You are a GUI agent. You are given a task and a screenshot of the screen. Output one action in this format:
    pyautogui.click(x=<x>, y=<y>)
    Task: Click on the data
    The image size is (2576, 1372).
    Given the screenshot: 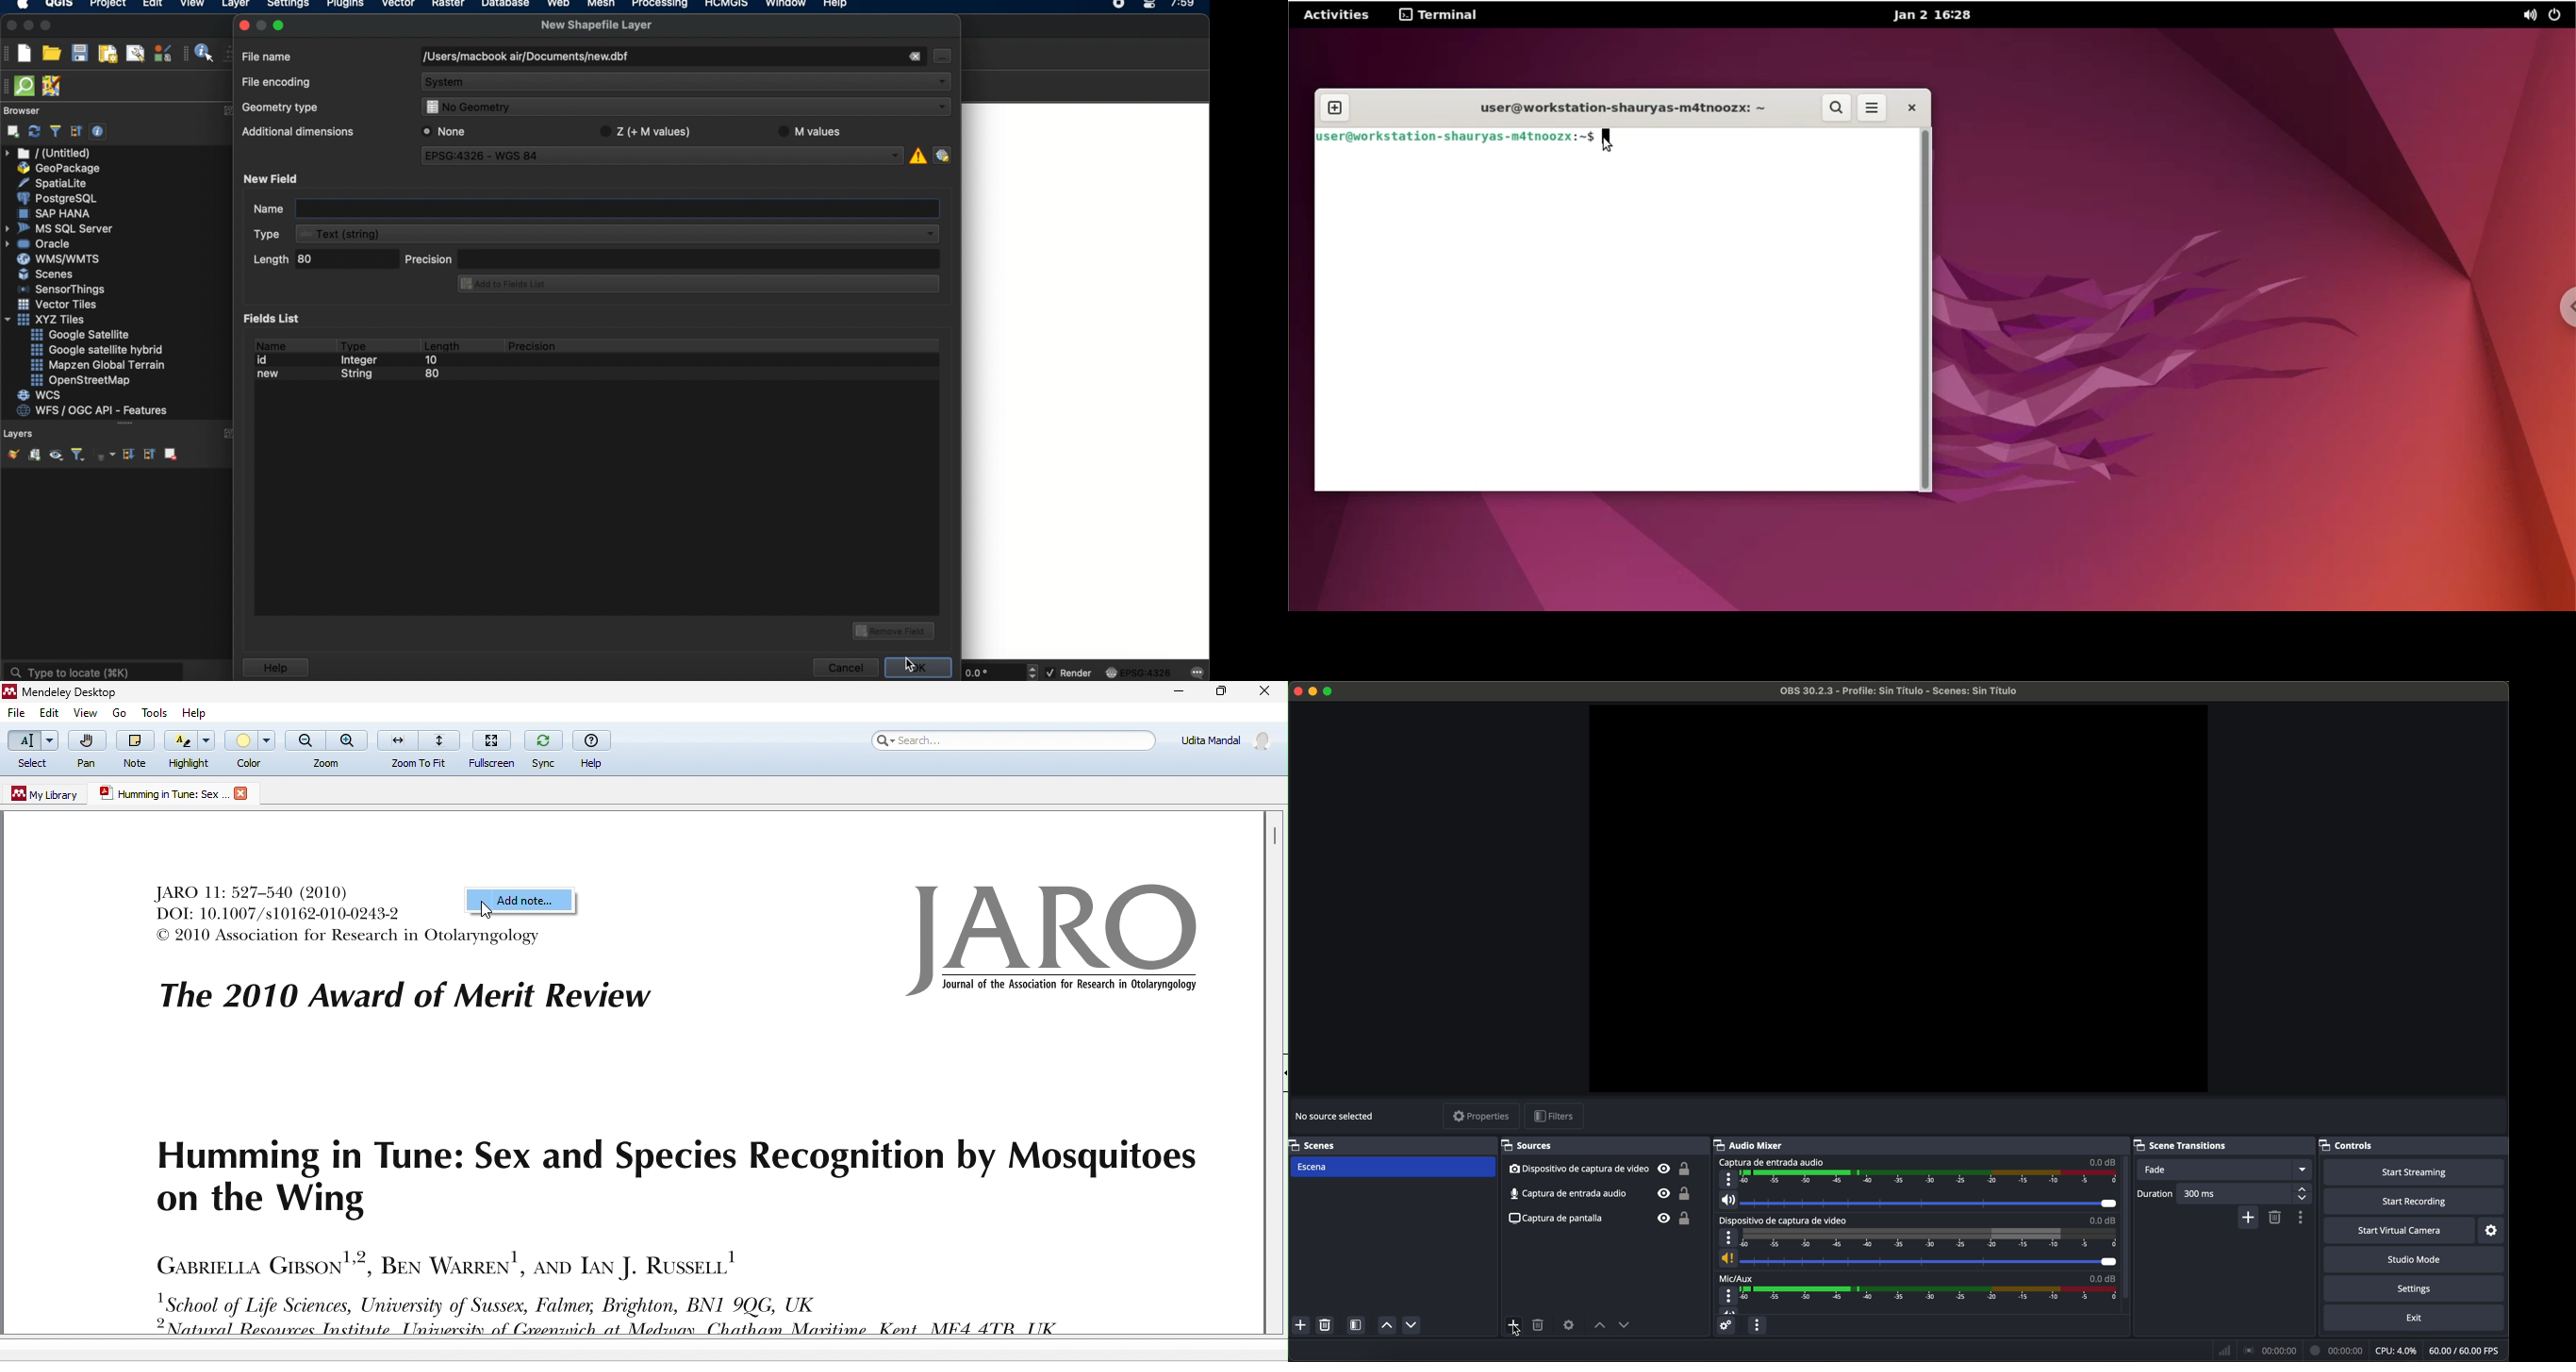 What is the action you would take?
    pyautogui.click(x=2362, y=1350)
    